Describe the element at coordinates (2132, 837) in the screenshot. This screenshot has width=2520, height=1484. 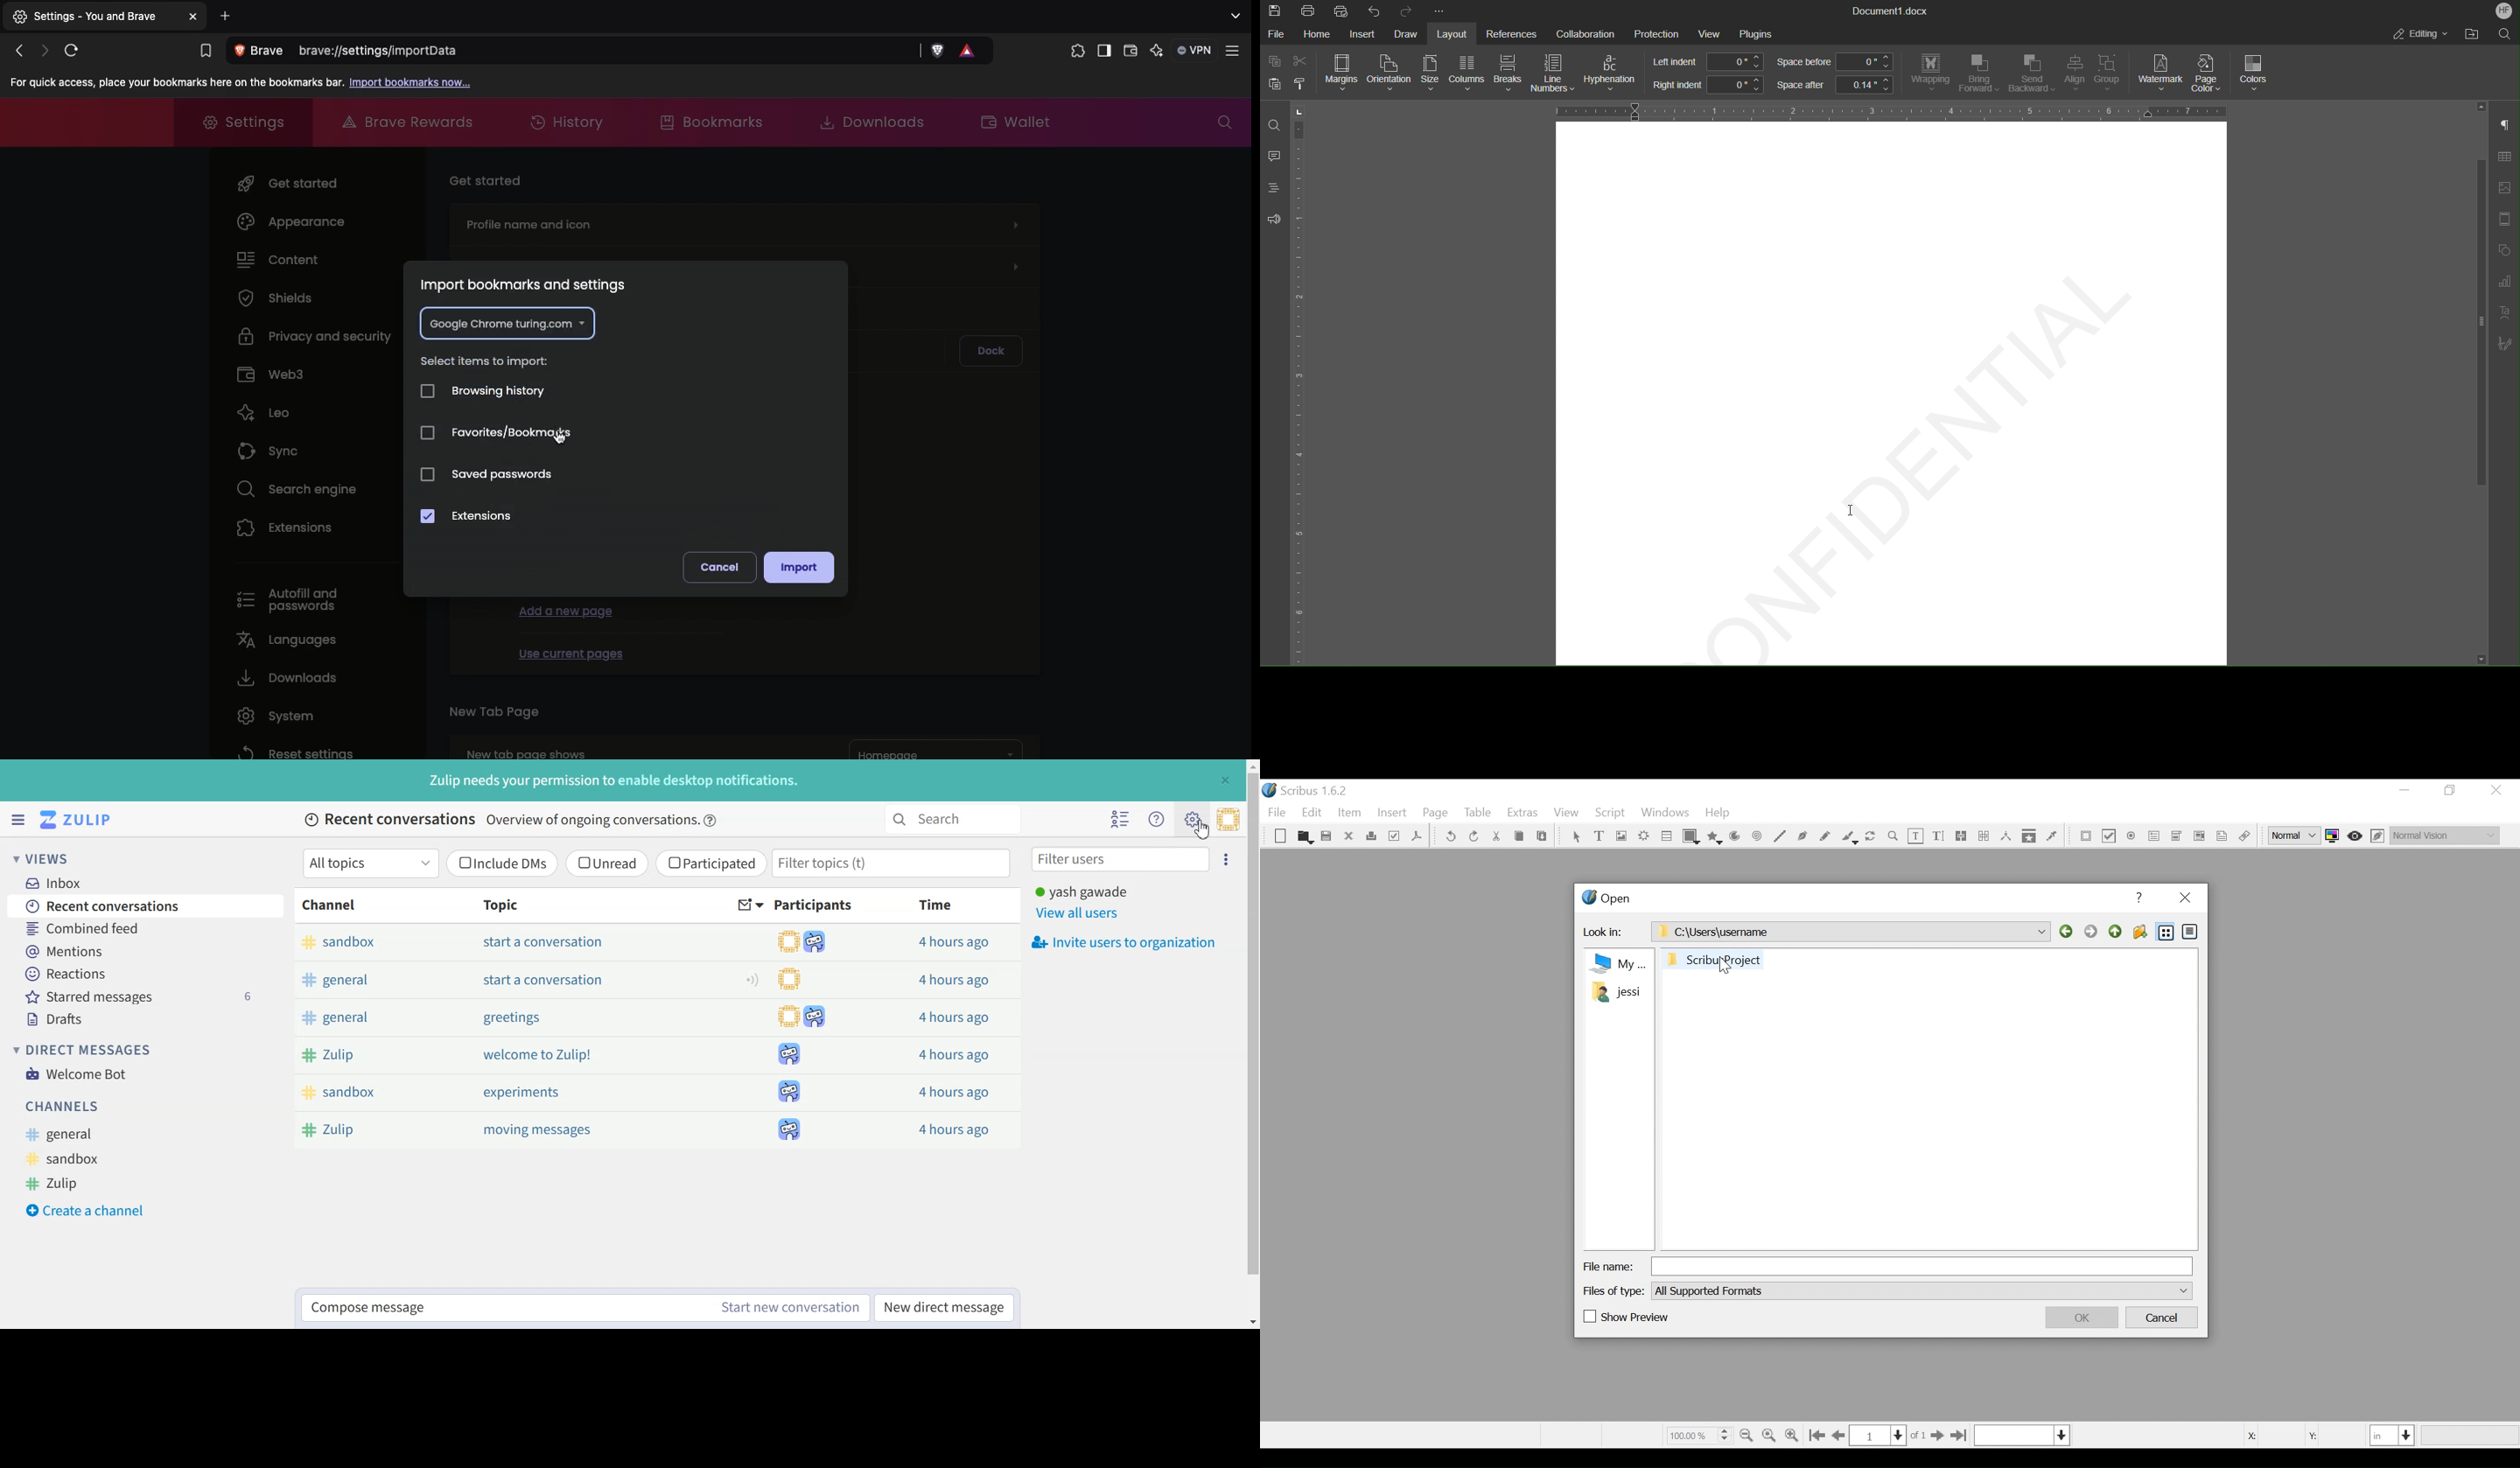
I see `PDF Radio Button` at that location.